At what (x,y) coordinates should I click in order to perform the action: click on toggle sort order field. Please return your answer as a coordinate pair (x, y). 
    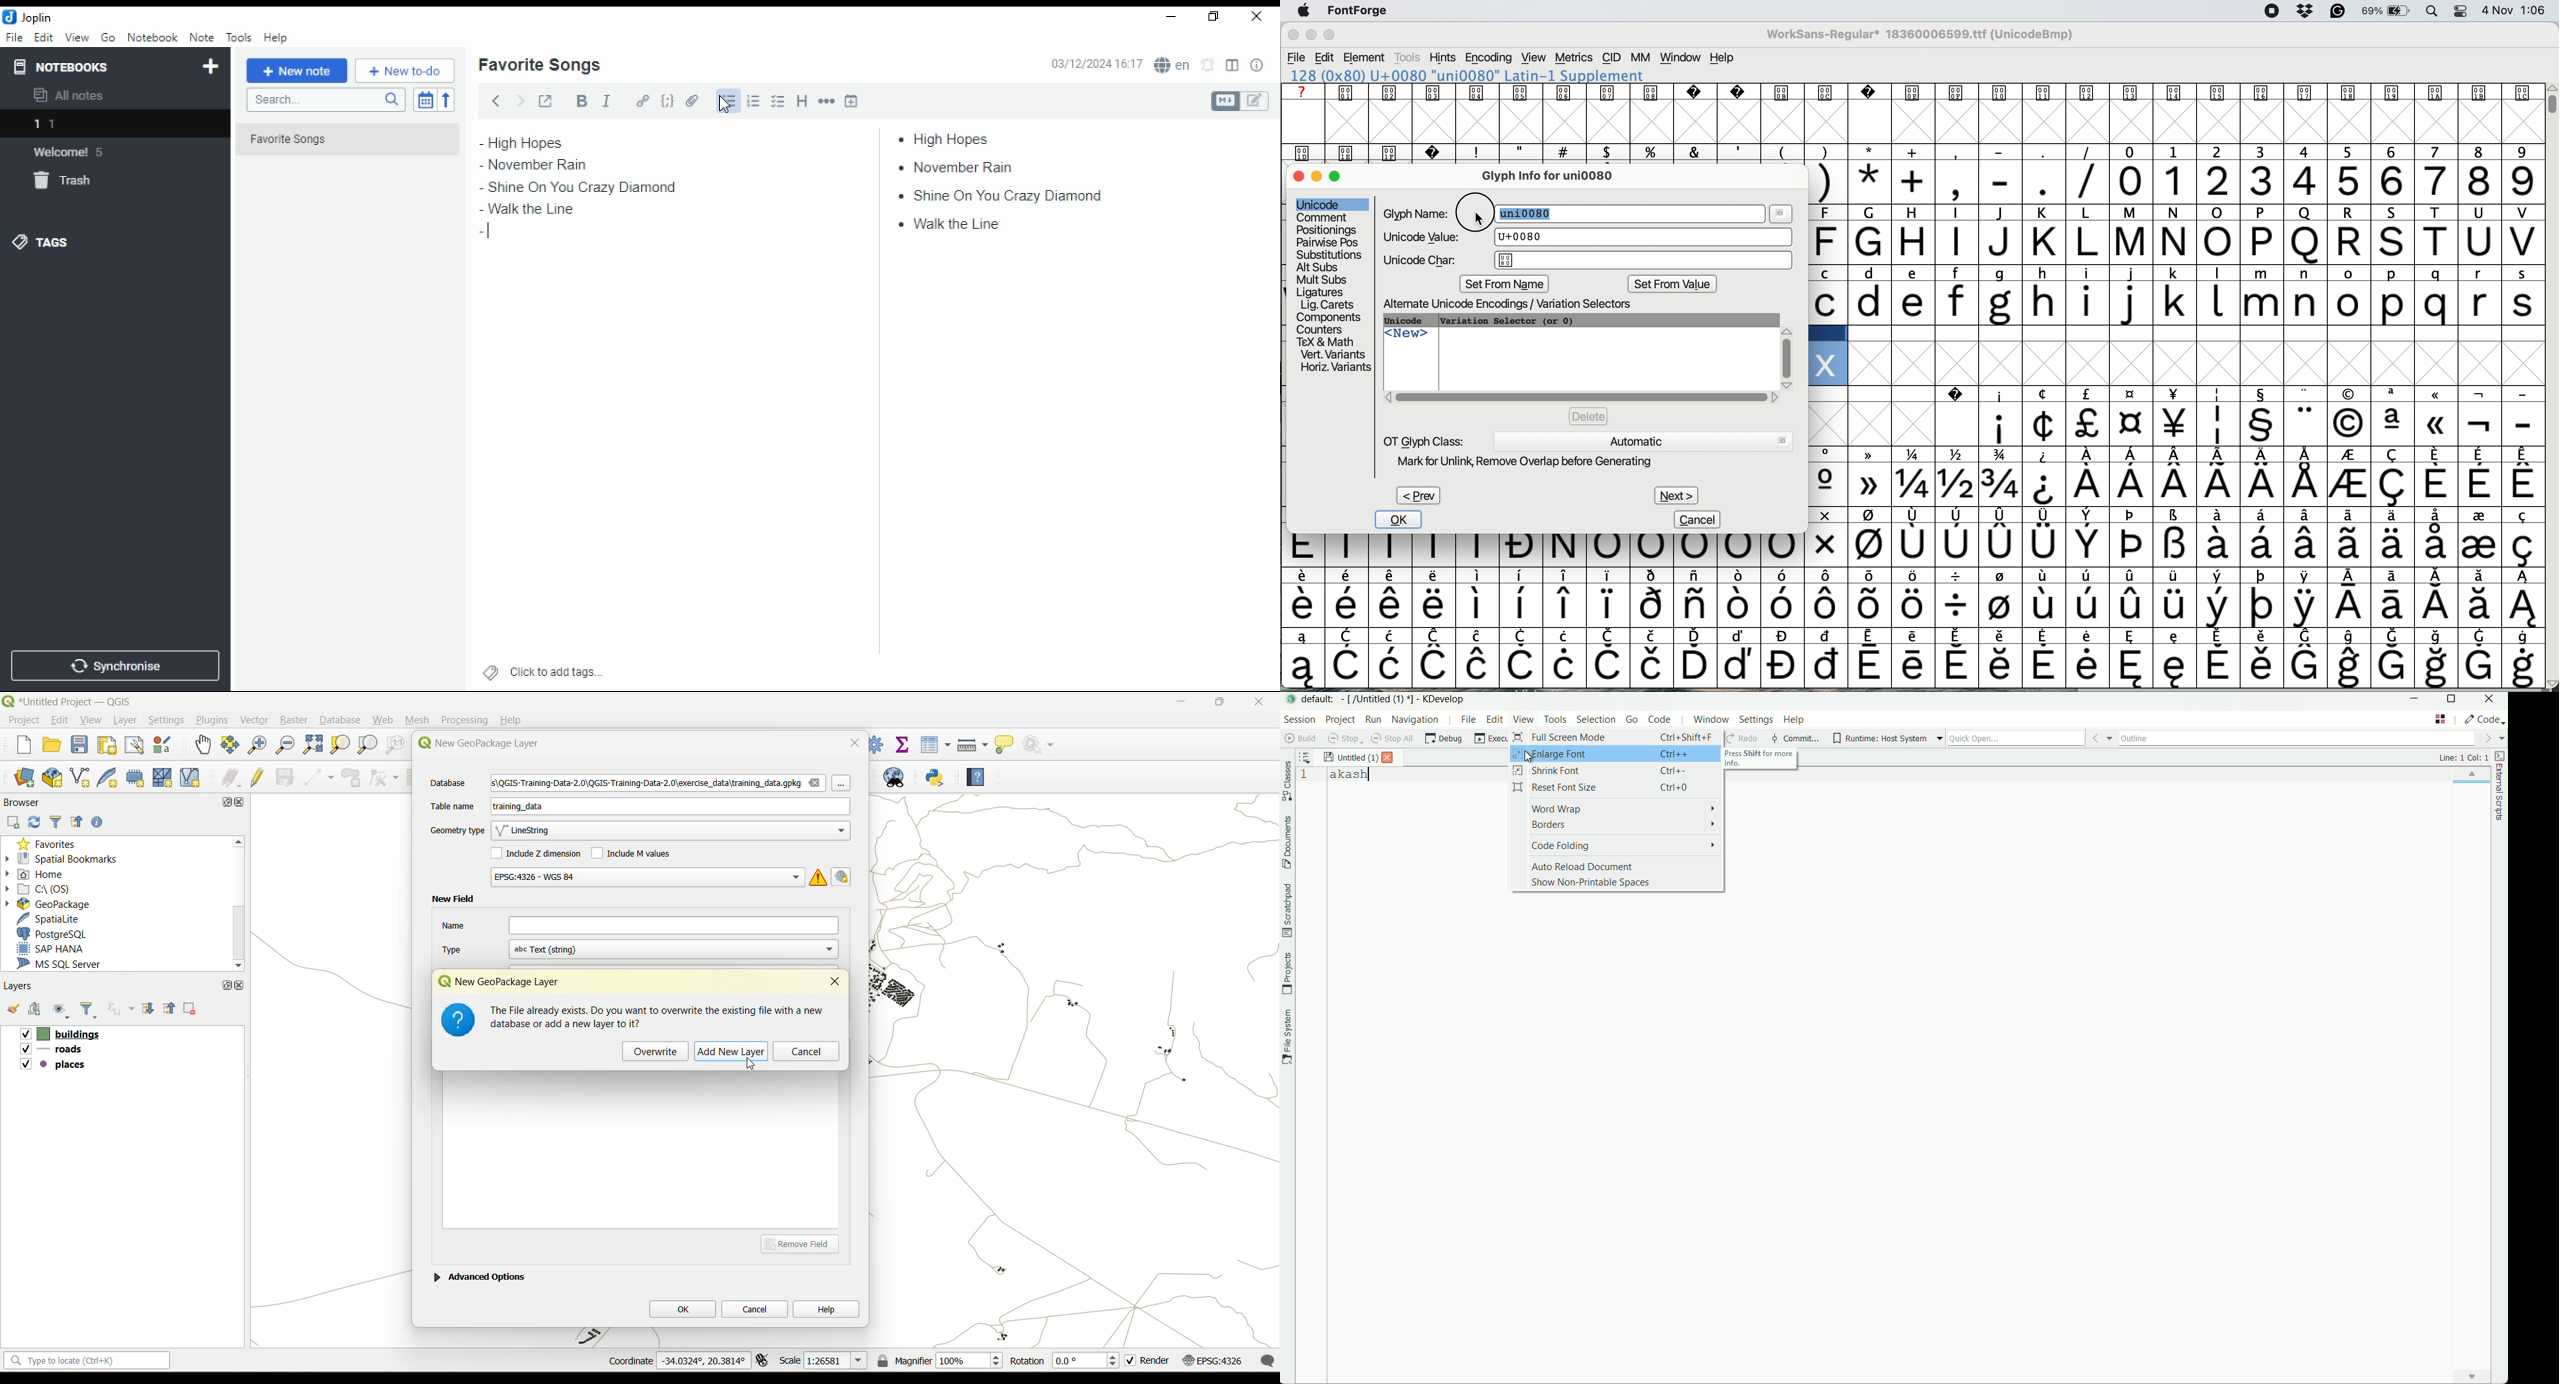
    Looking at the image, I should click on (425, 100).